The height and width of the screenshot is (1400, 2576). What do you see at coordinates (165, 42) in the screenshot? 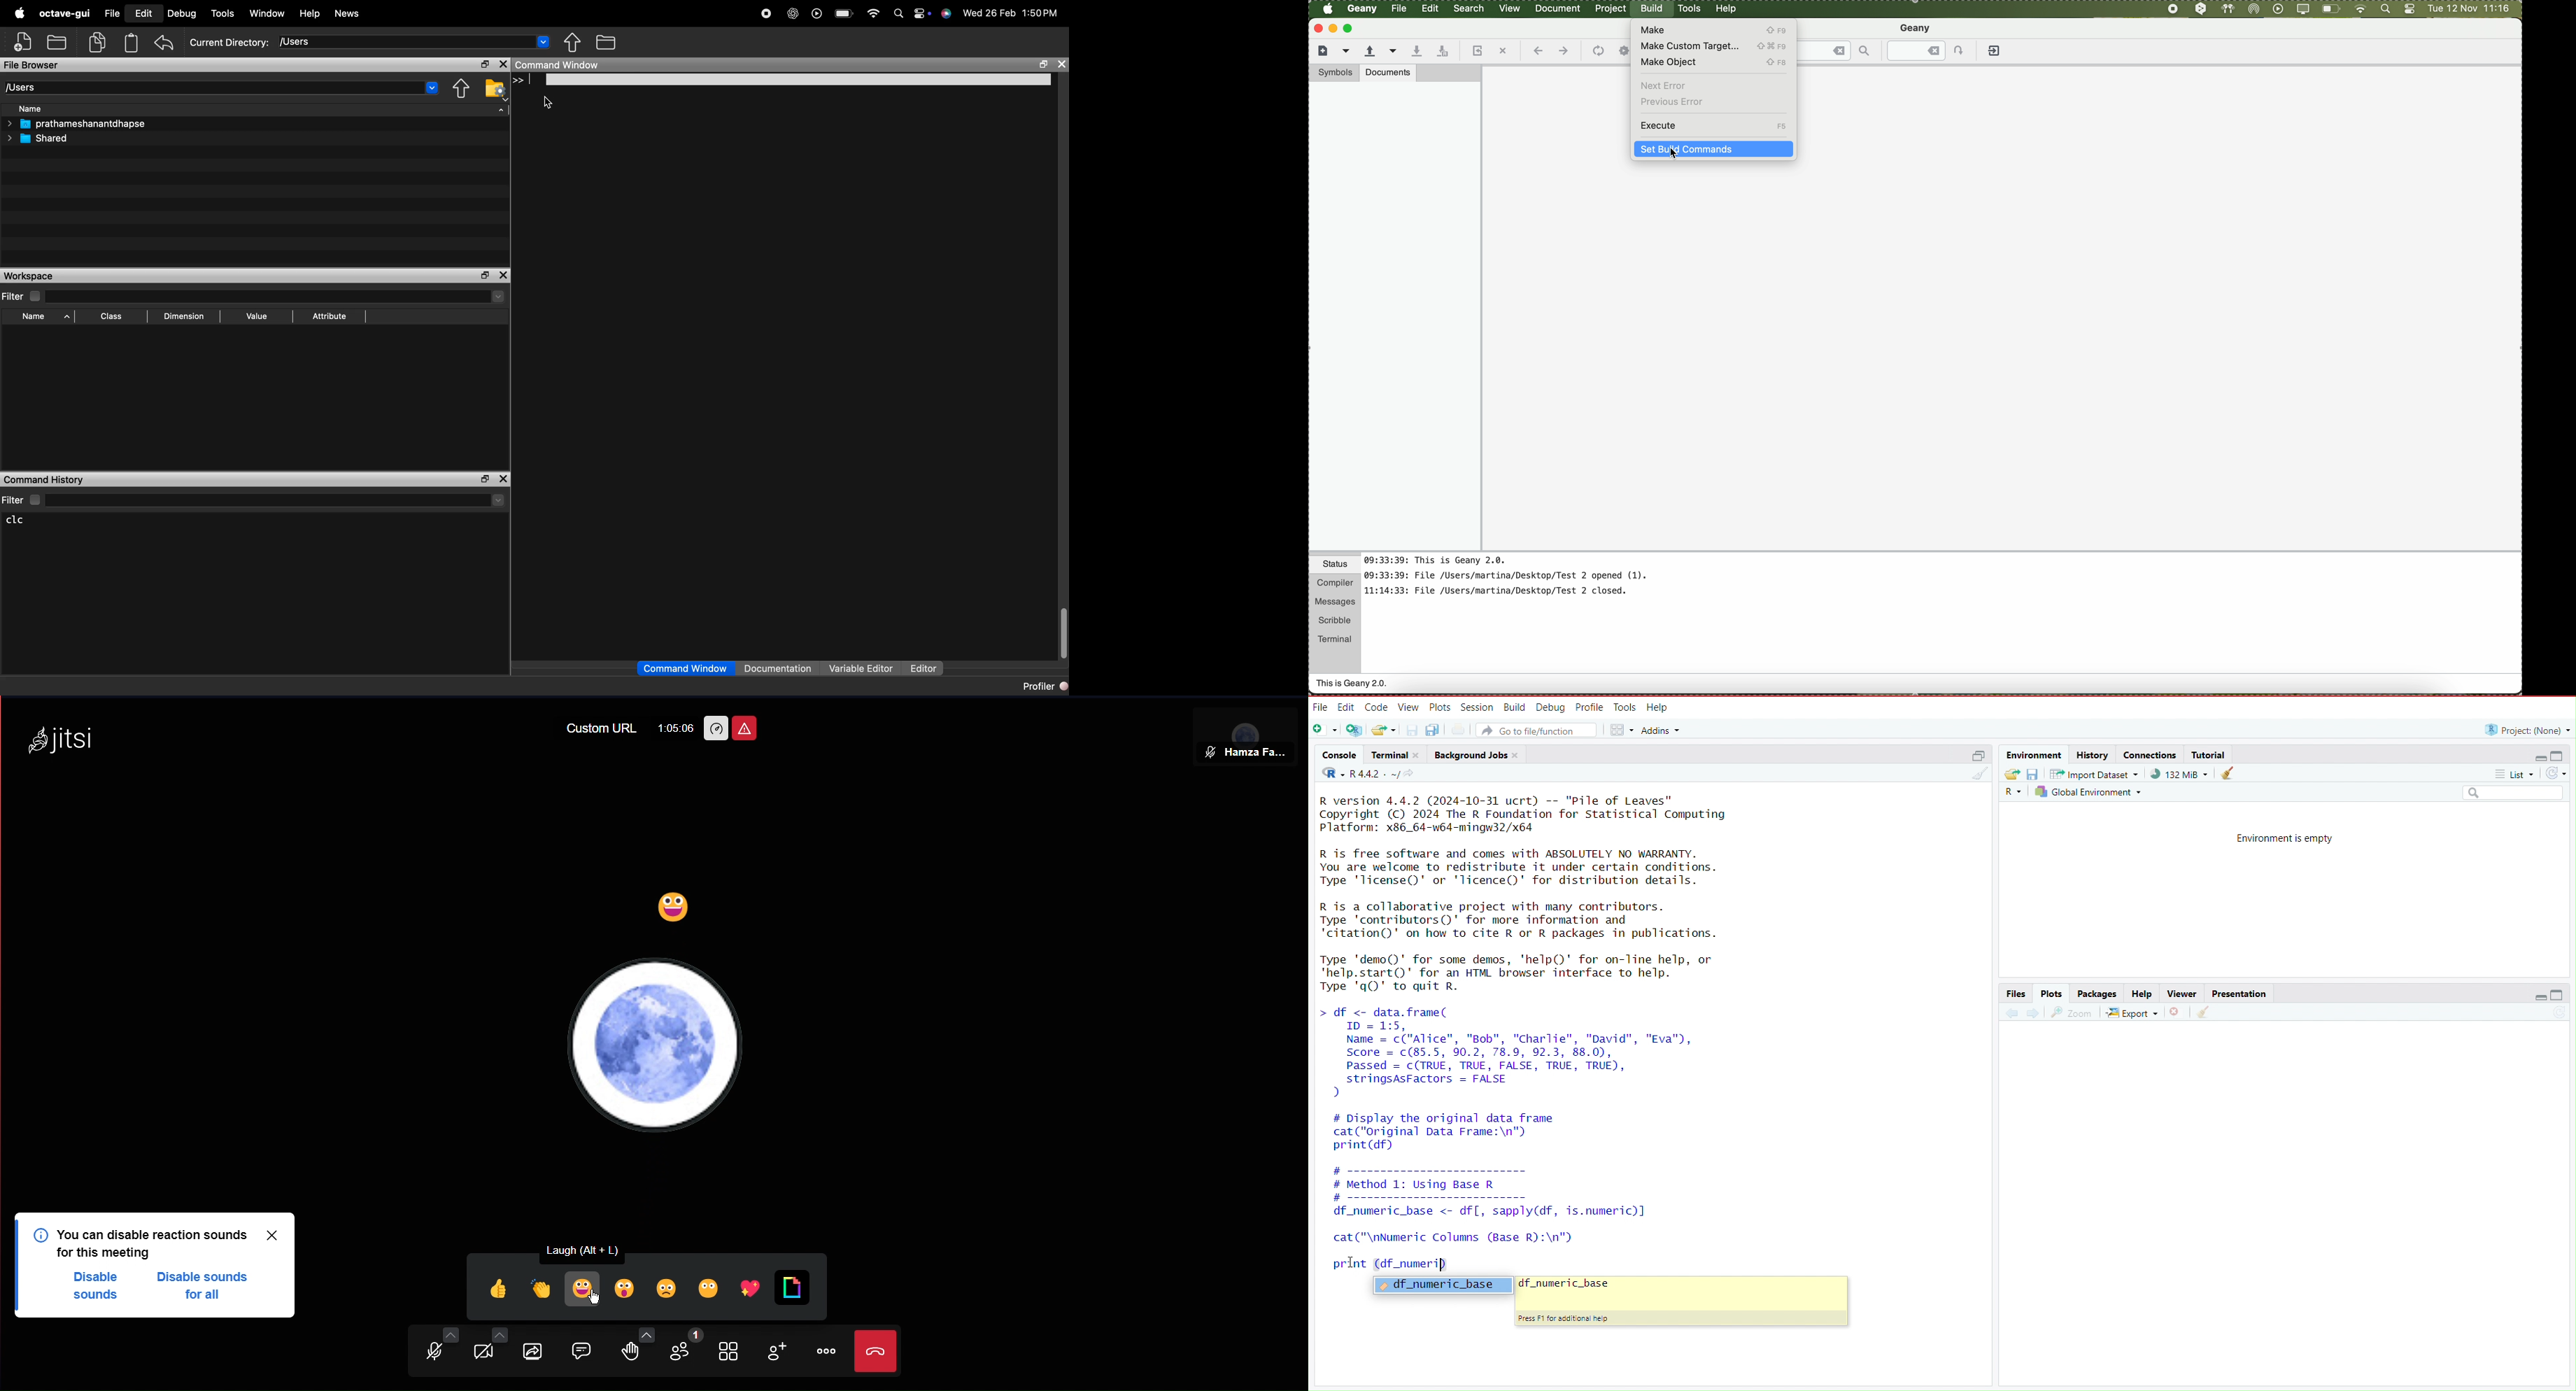
I see `Undo` at bounding box center [165, 42].